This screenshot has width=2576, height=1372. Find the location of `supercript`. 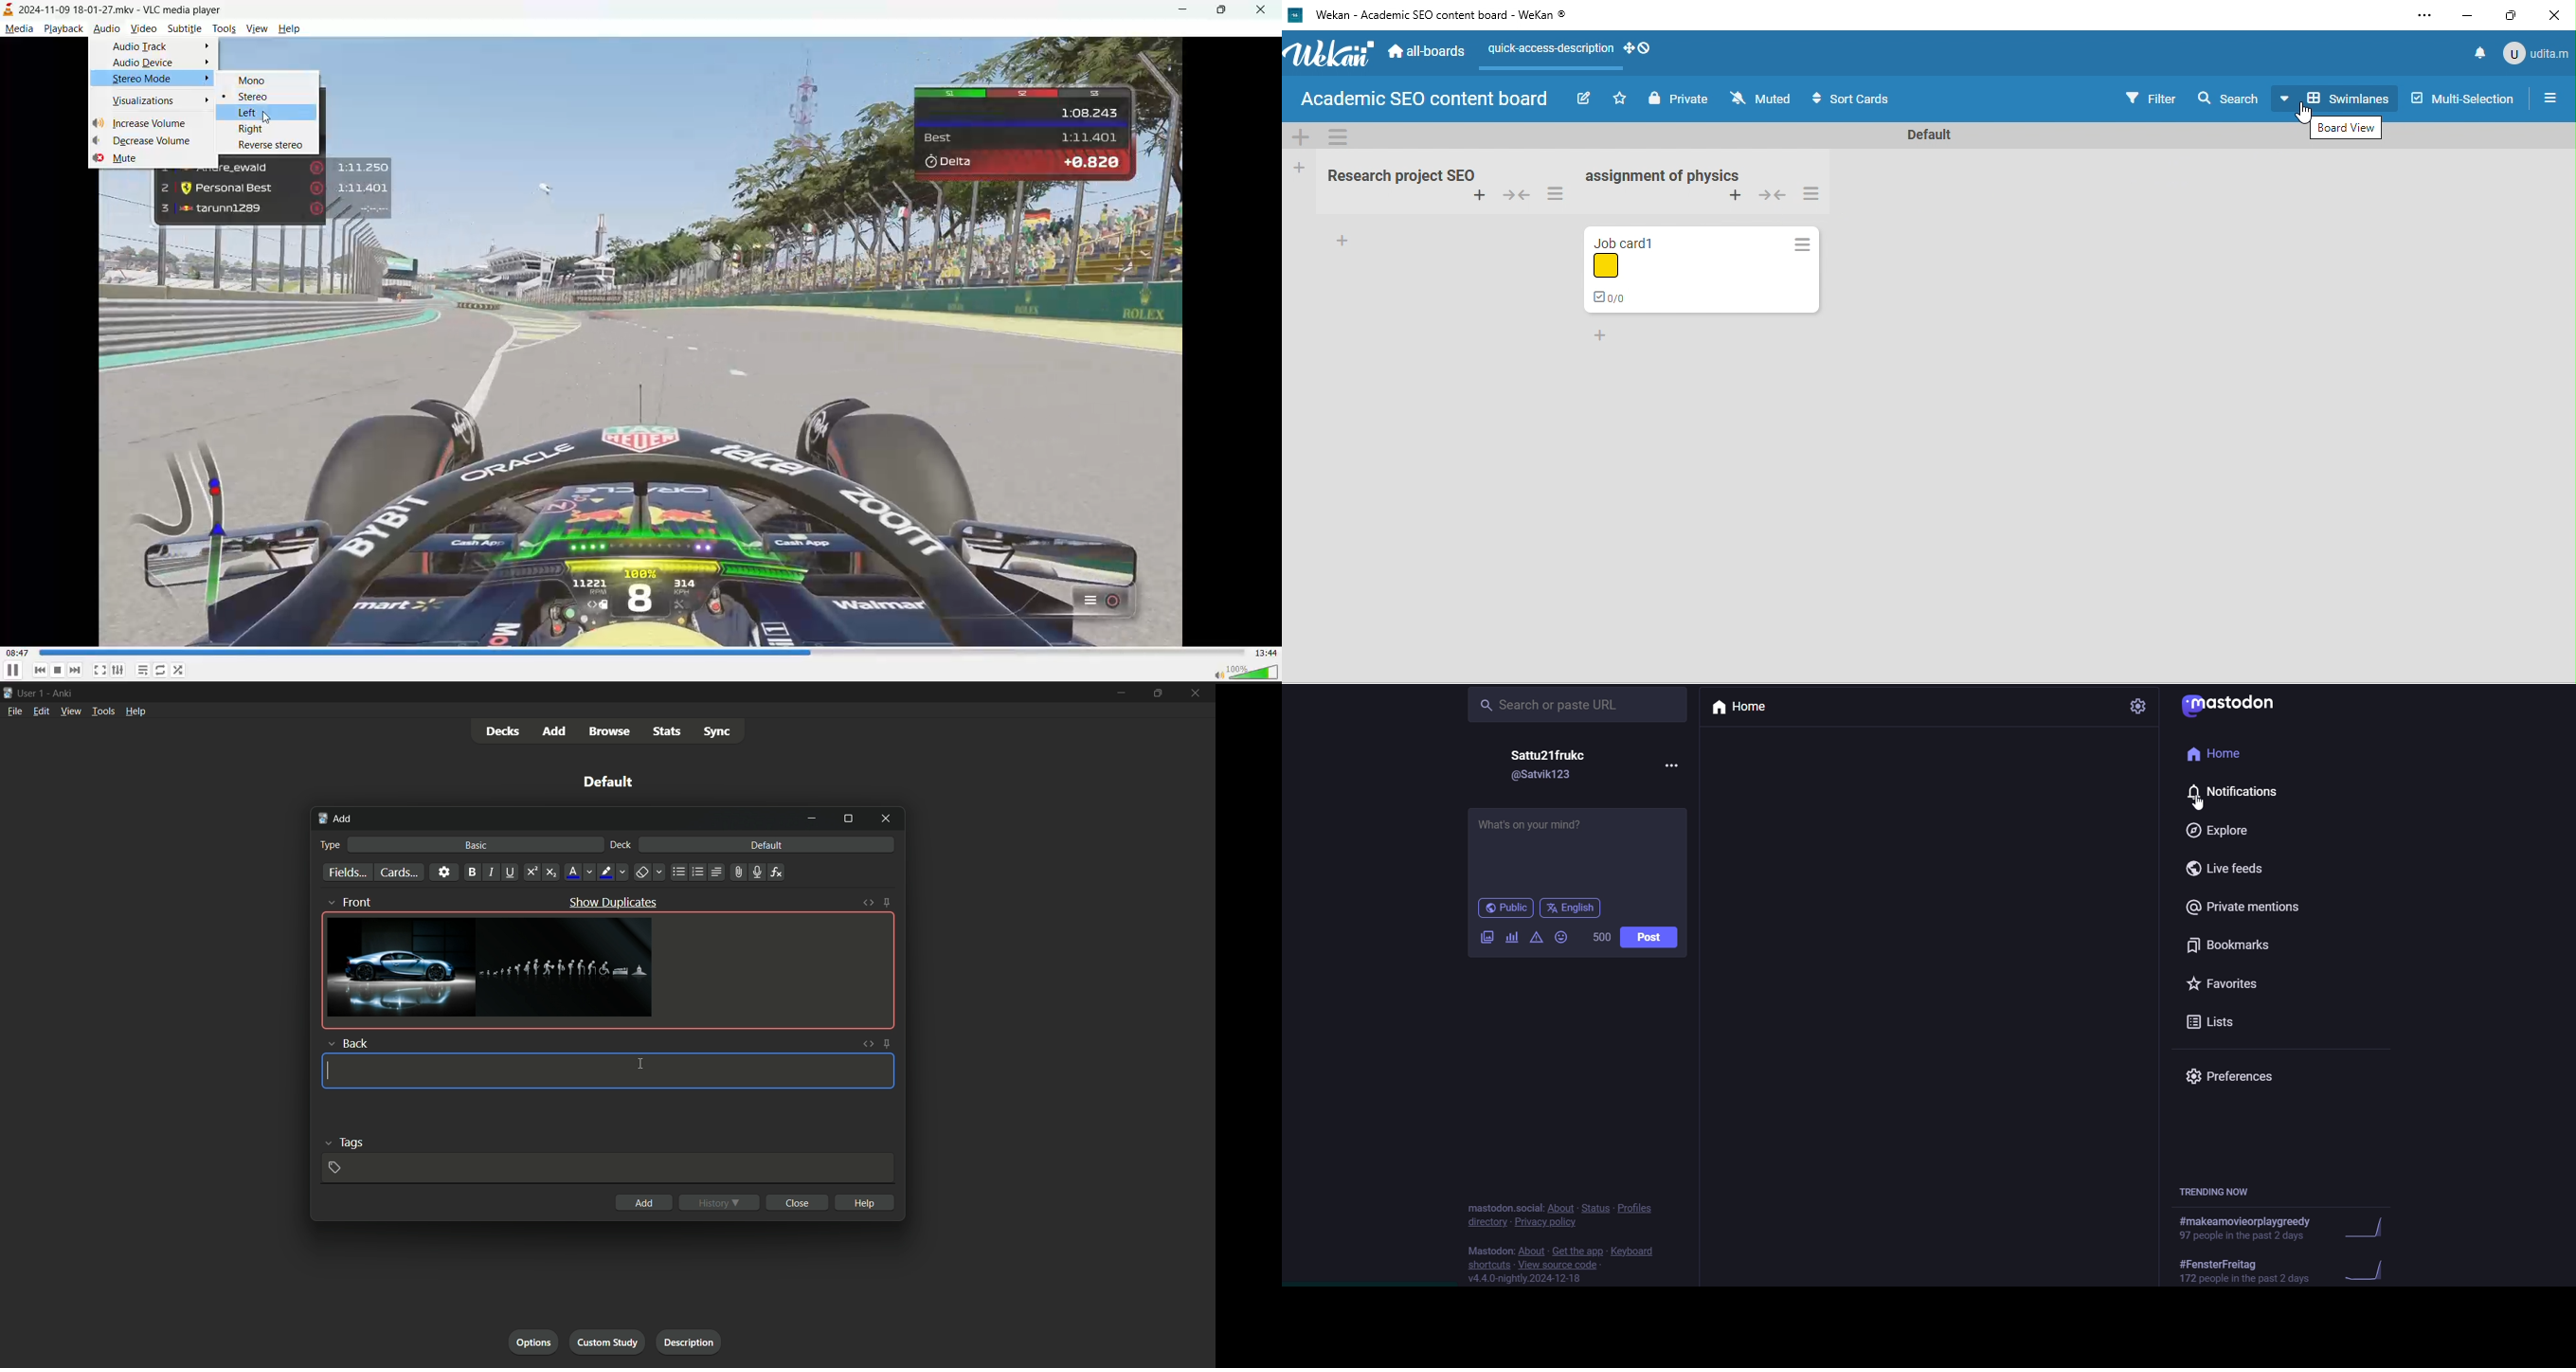

supercript is located at coordinates (533, 871).